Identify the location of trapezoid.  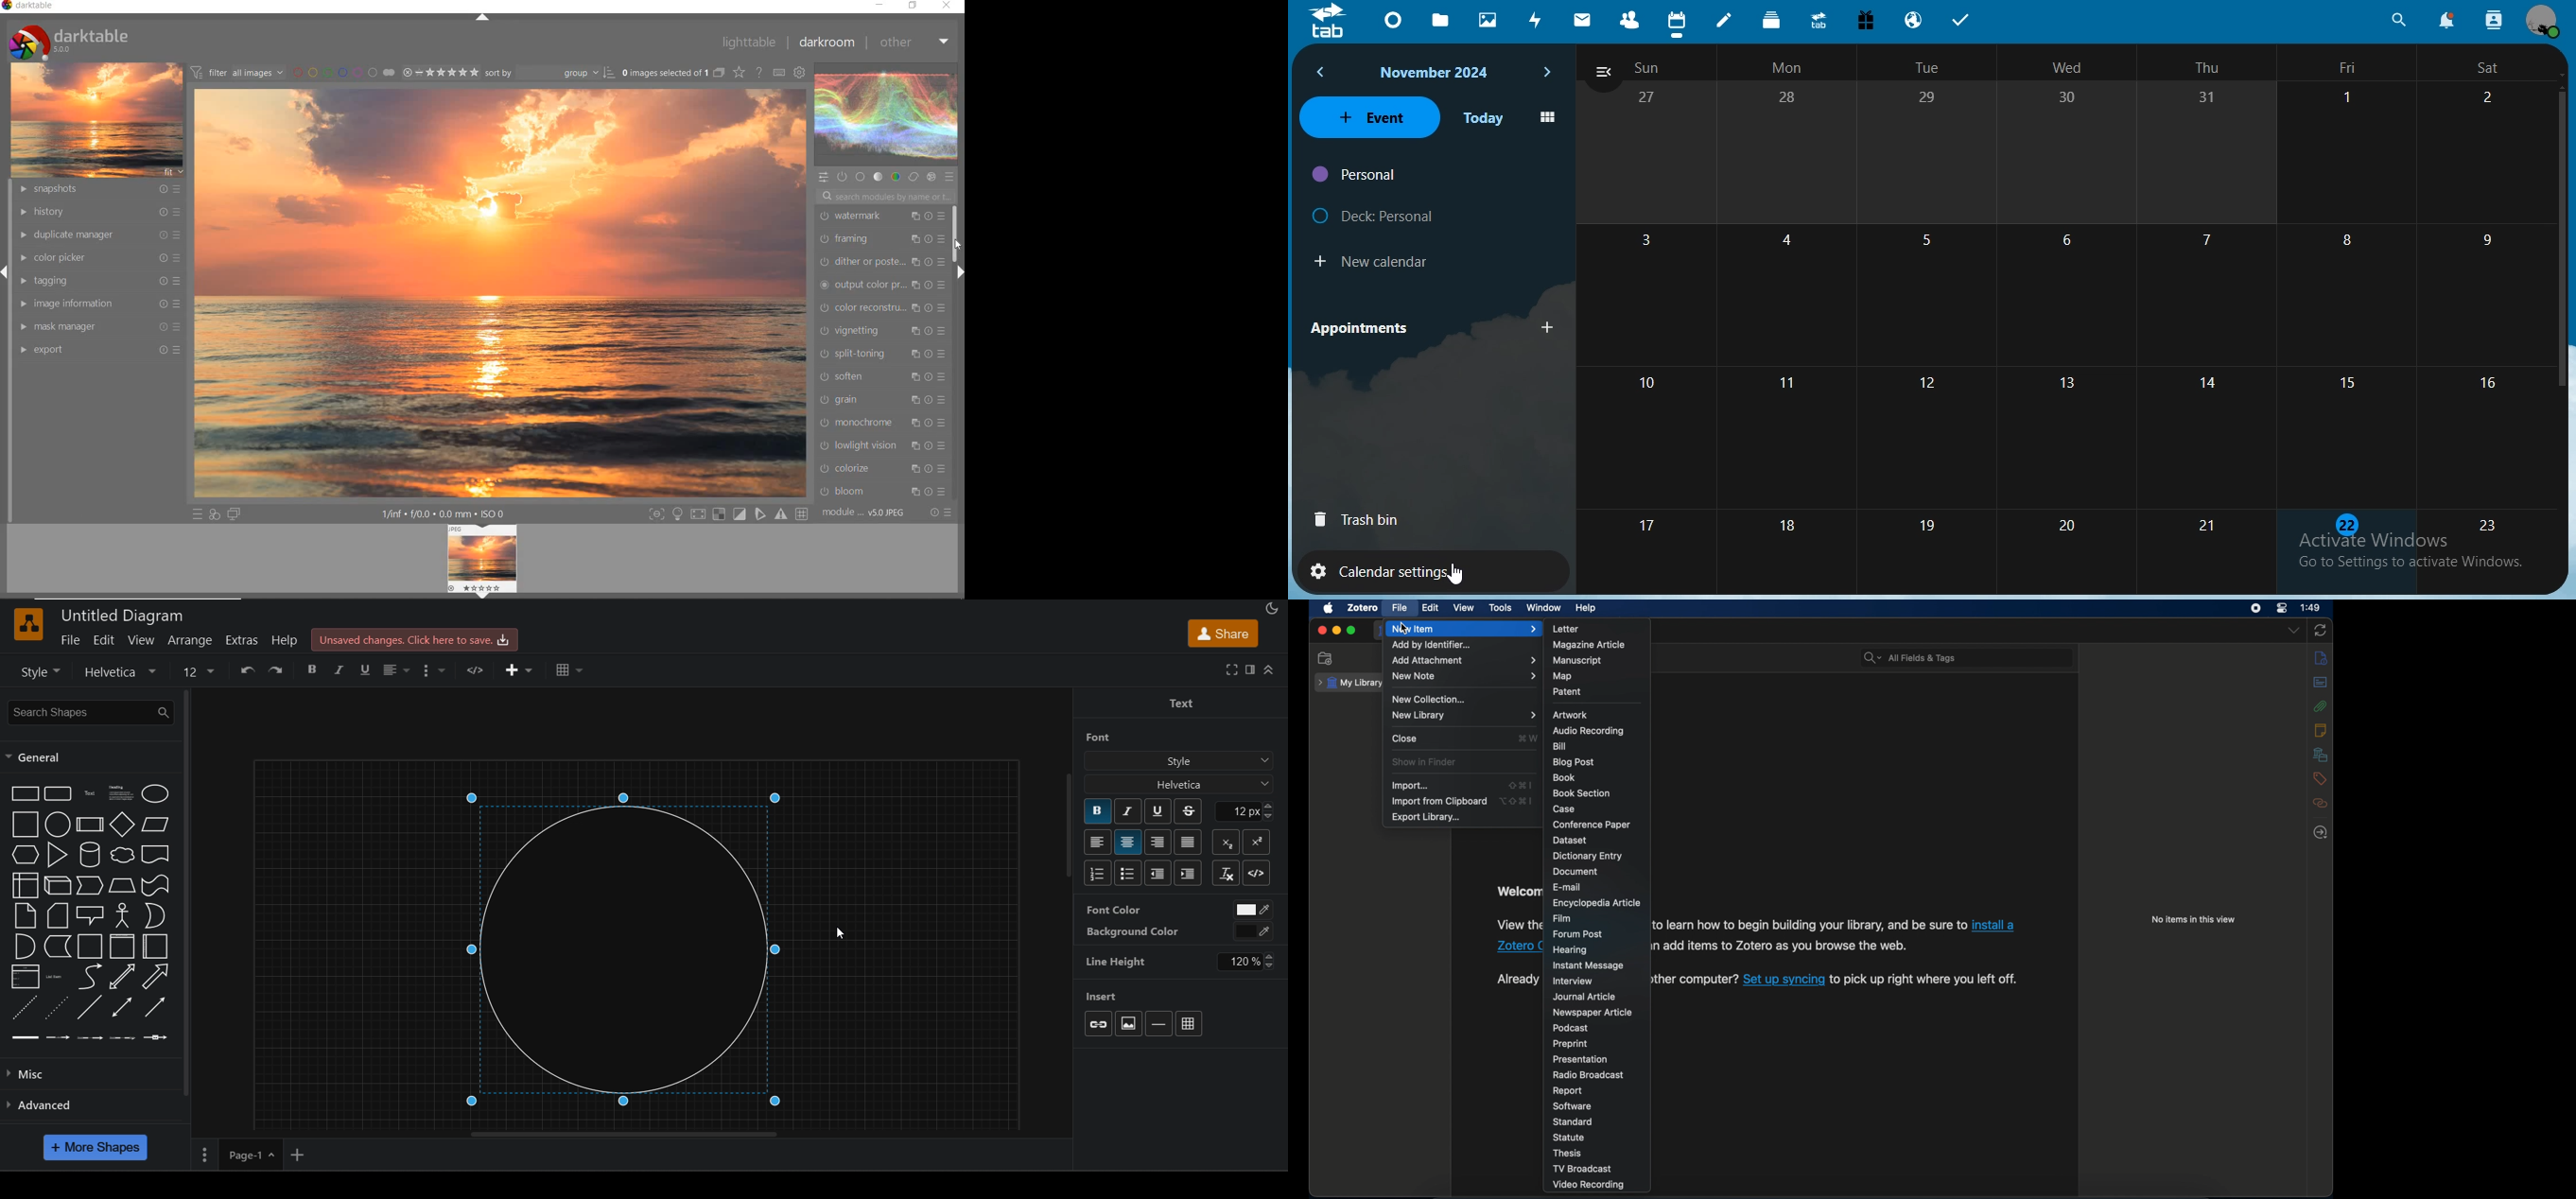
(123, 889).